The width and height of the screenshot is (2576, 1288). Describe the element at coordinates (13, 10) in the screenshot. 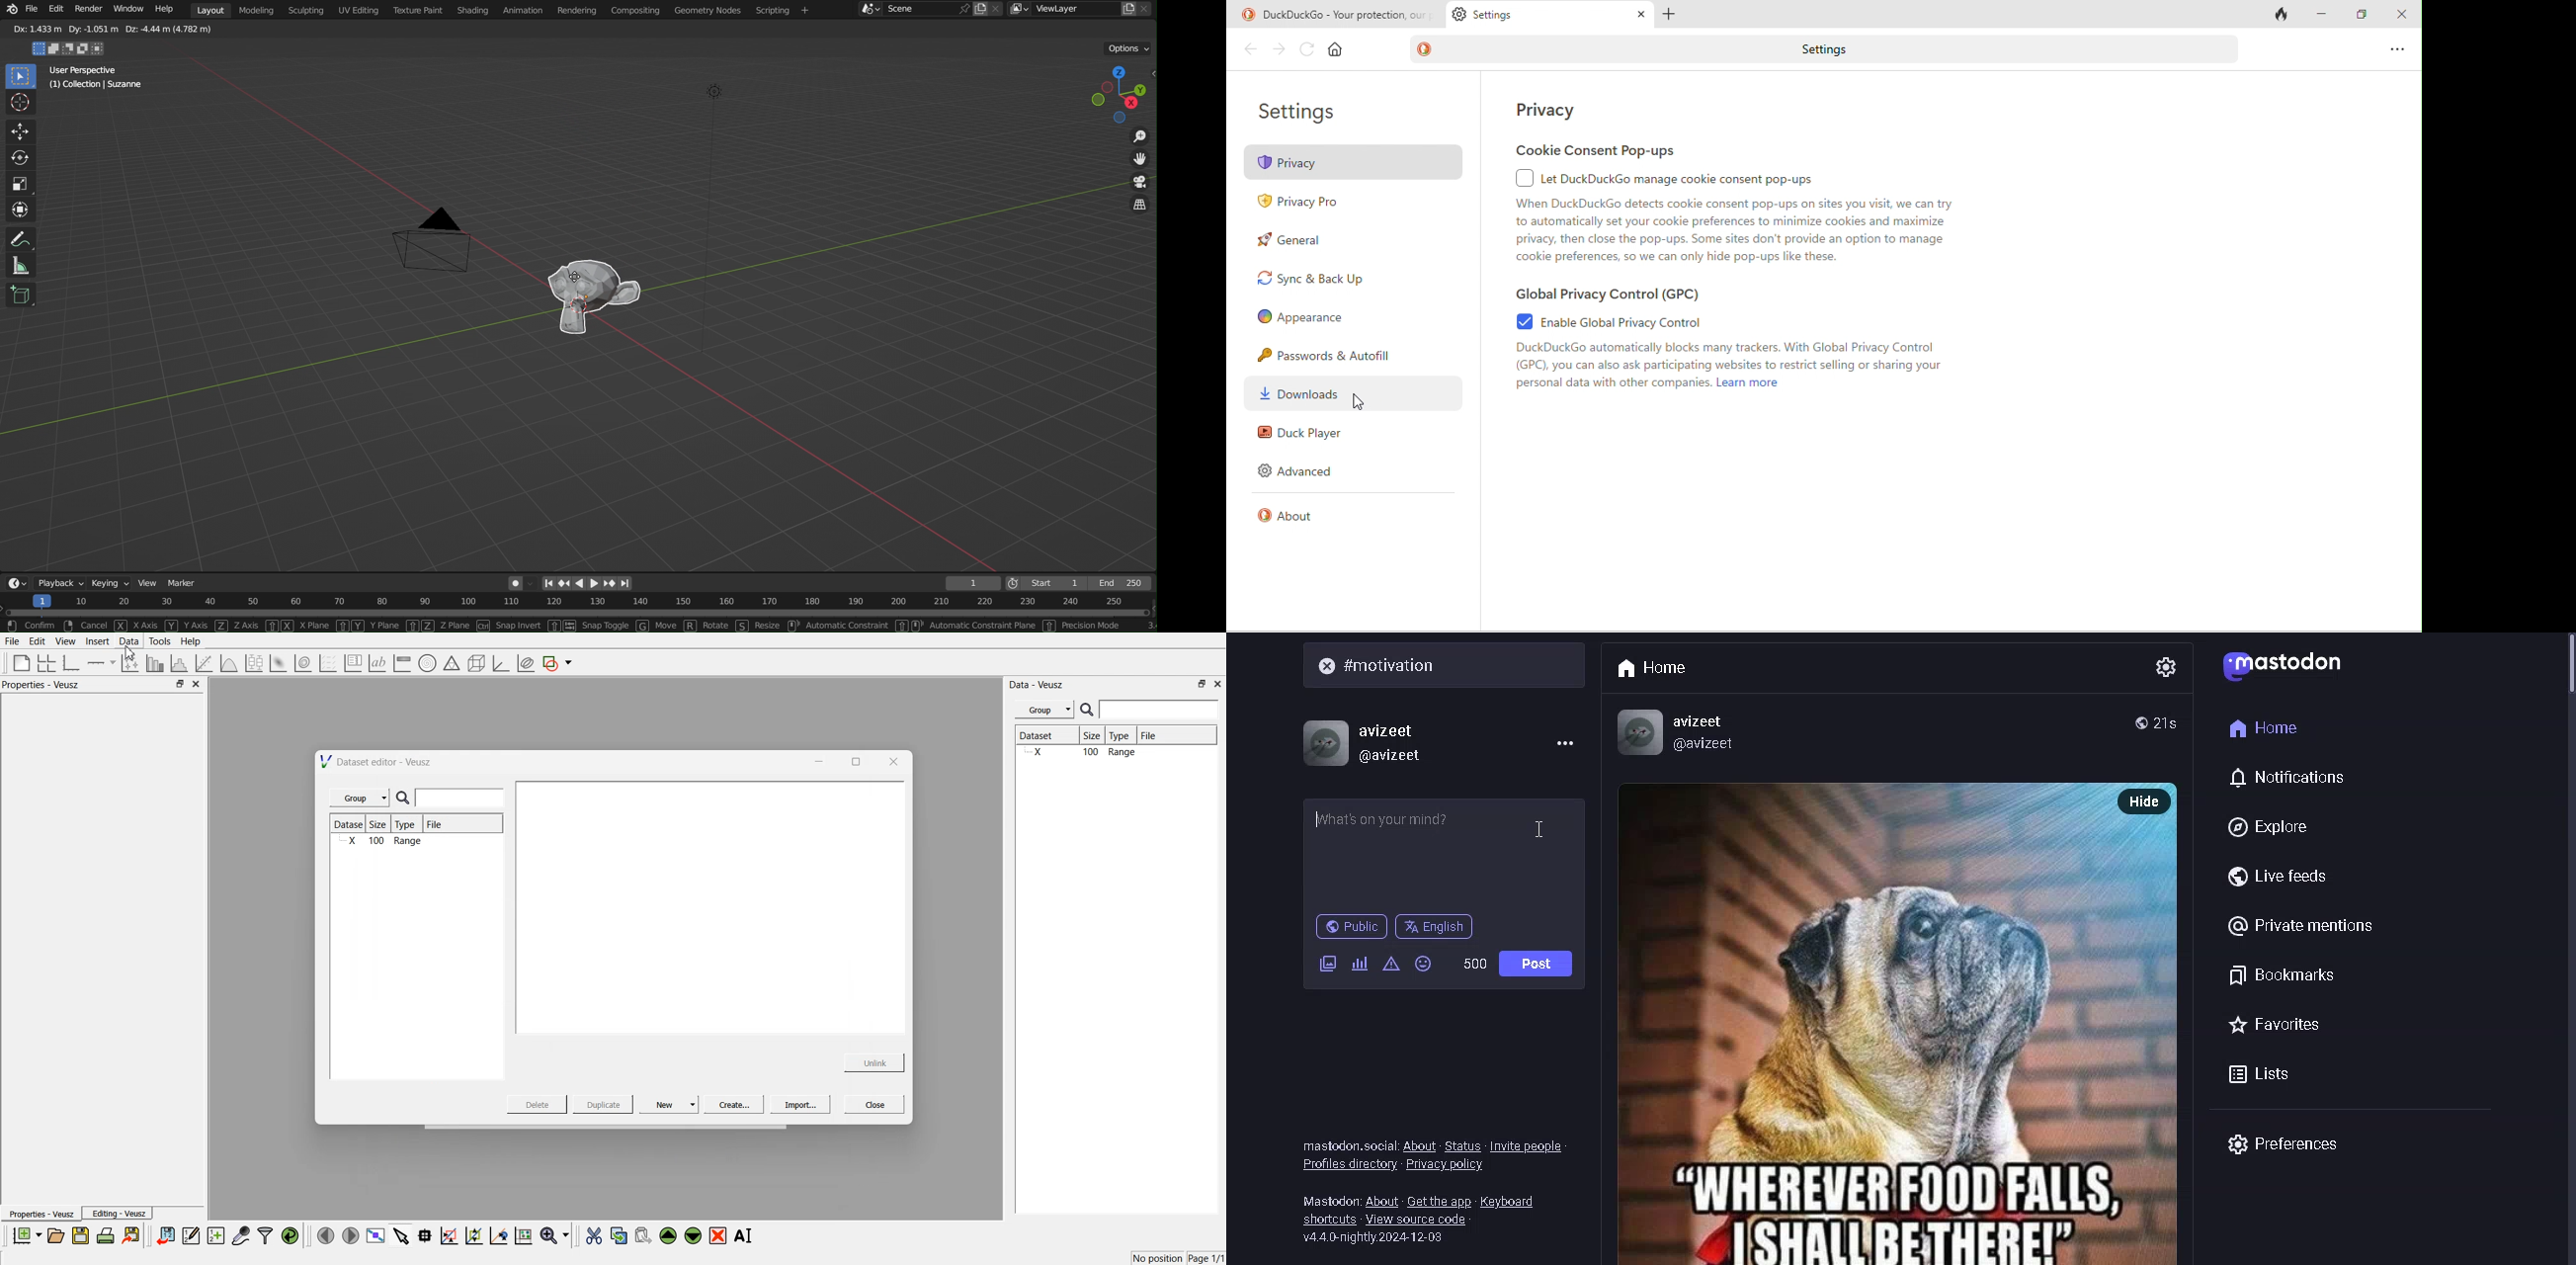

I see `logo` at that location.